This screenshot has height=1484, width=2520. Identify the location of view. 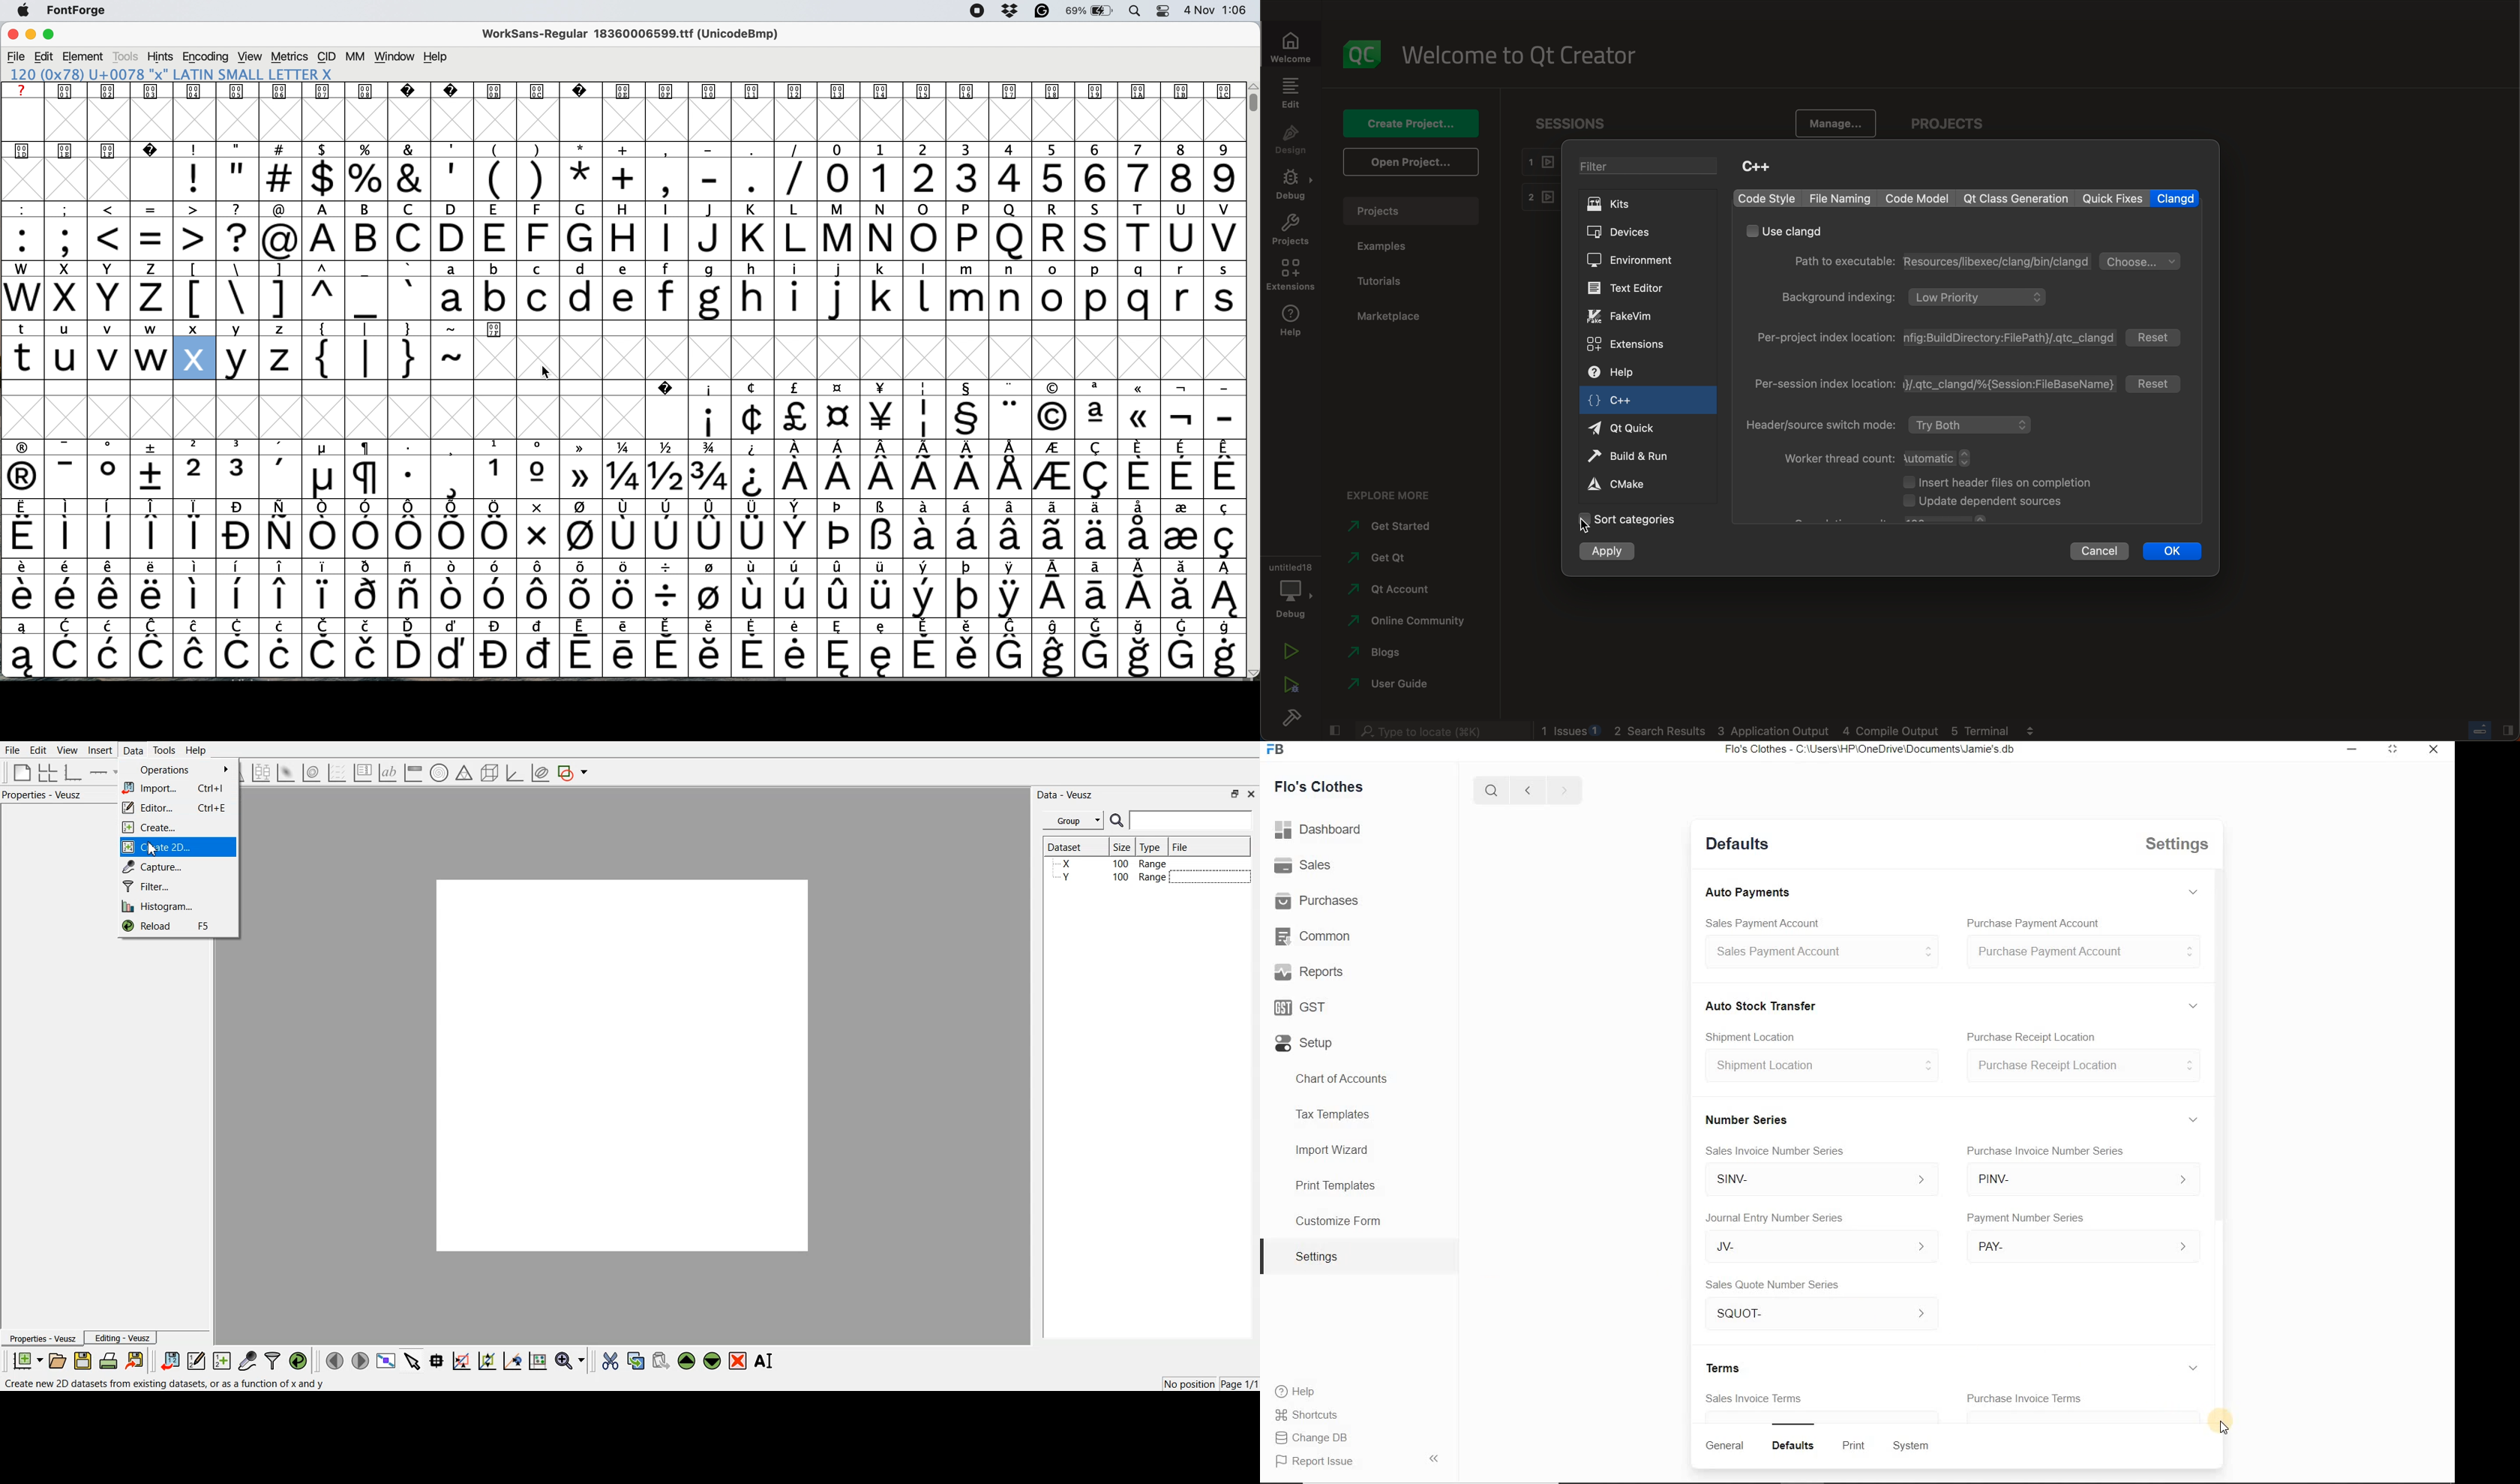
(248, 57).